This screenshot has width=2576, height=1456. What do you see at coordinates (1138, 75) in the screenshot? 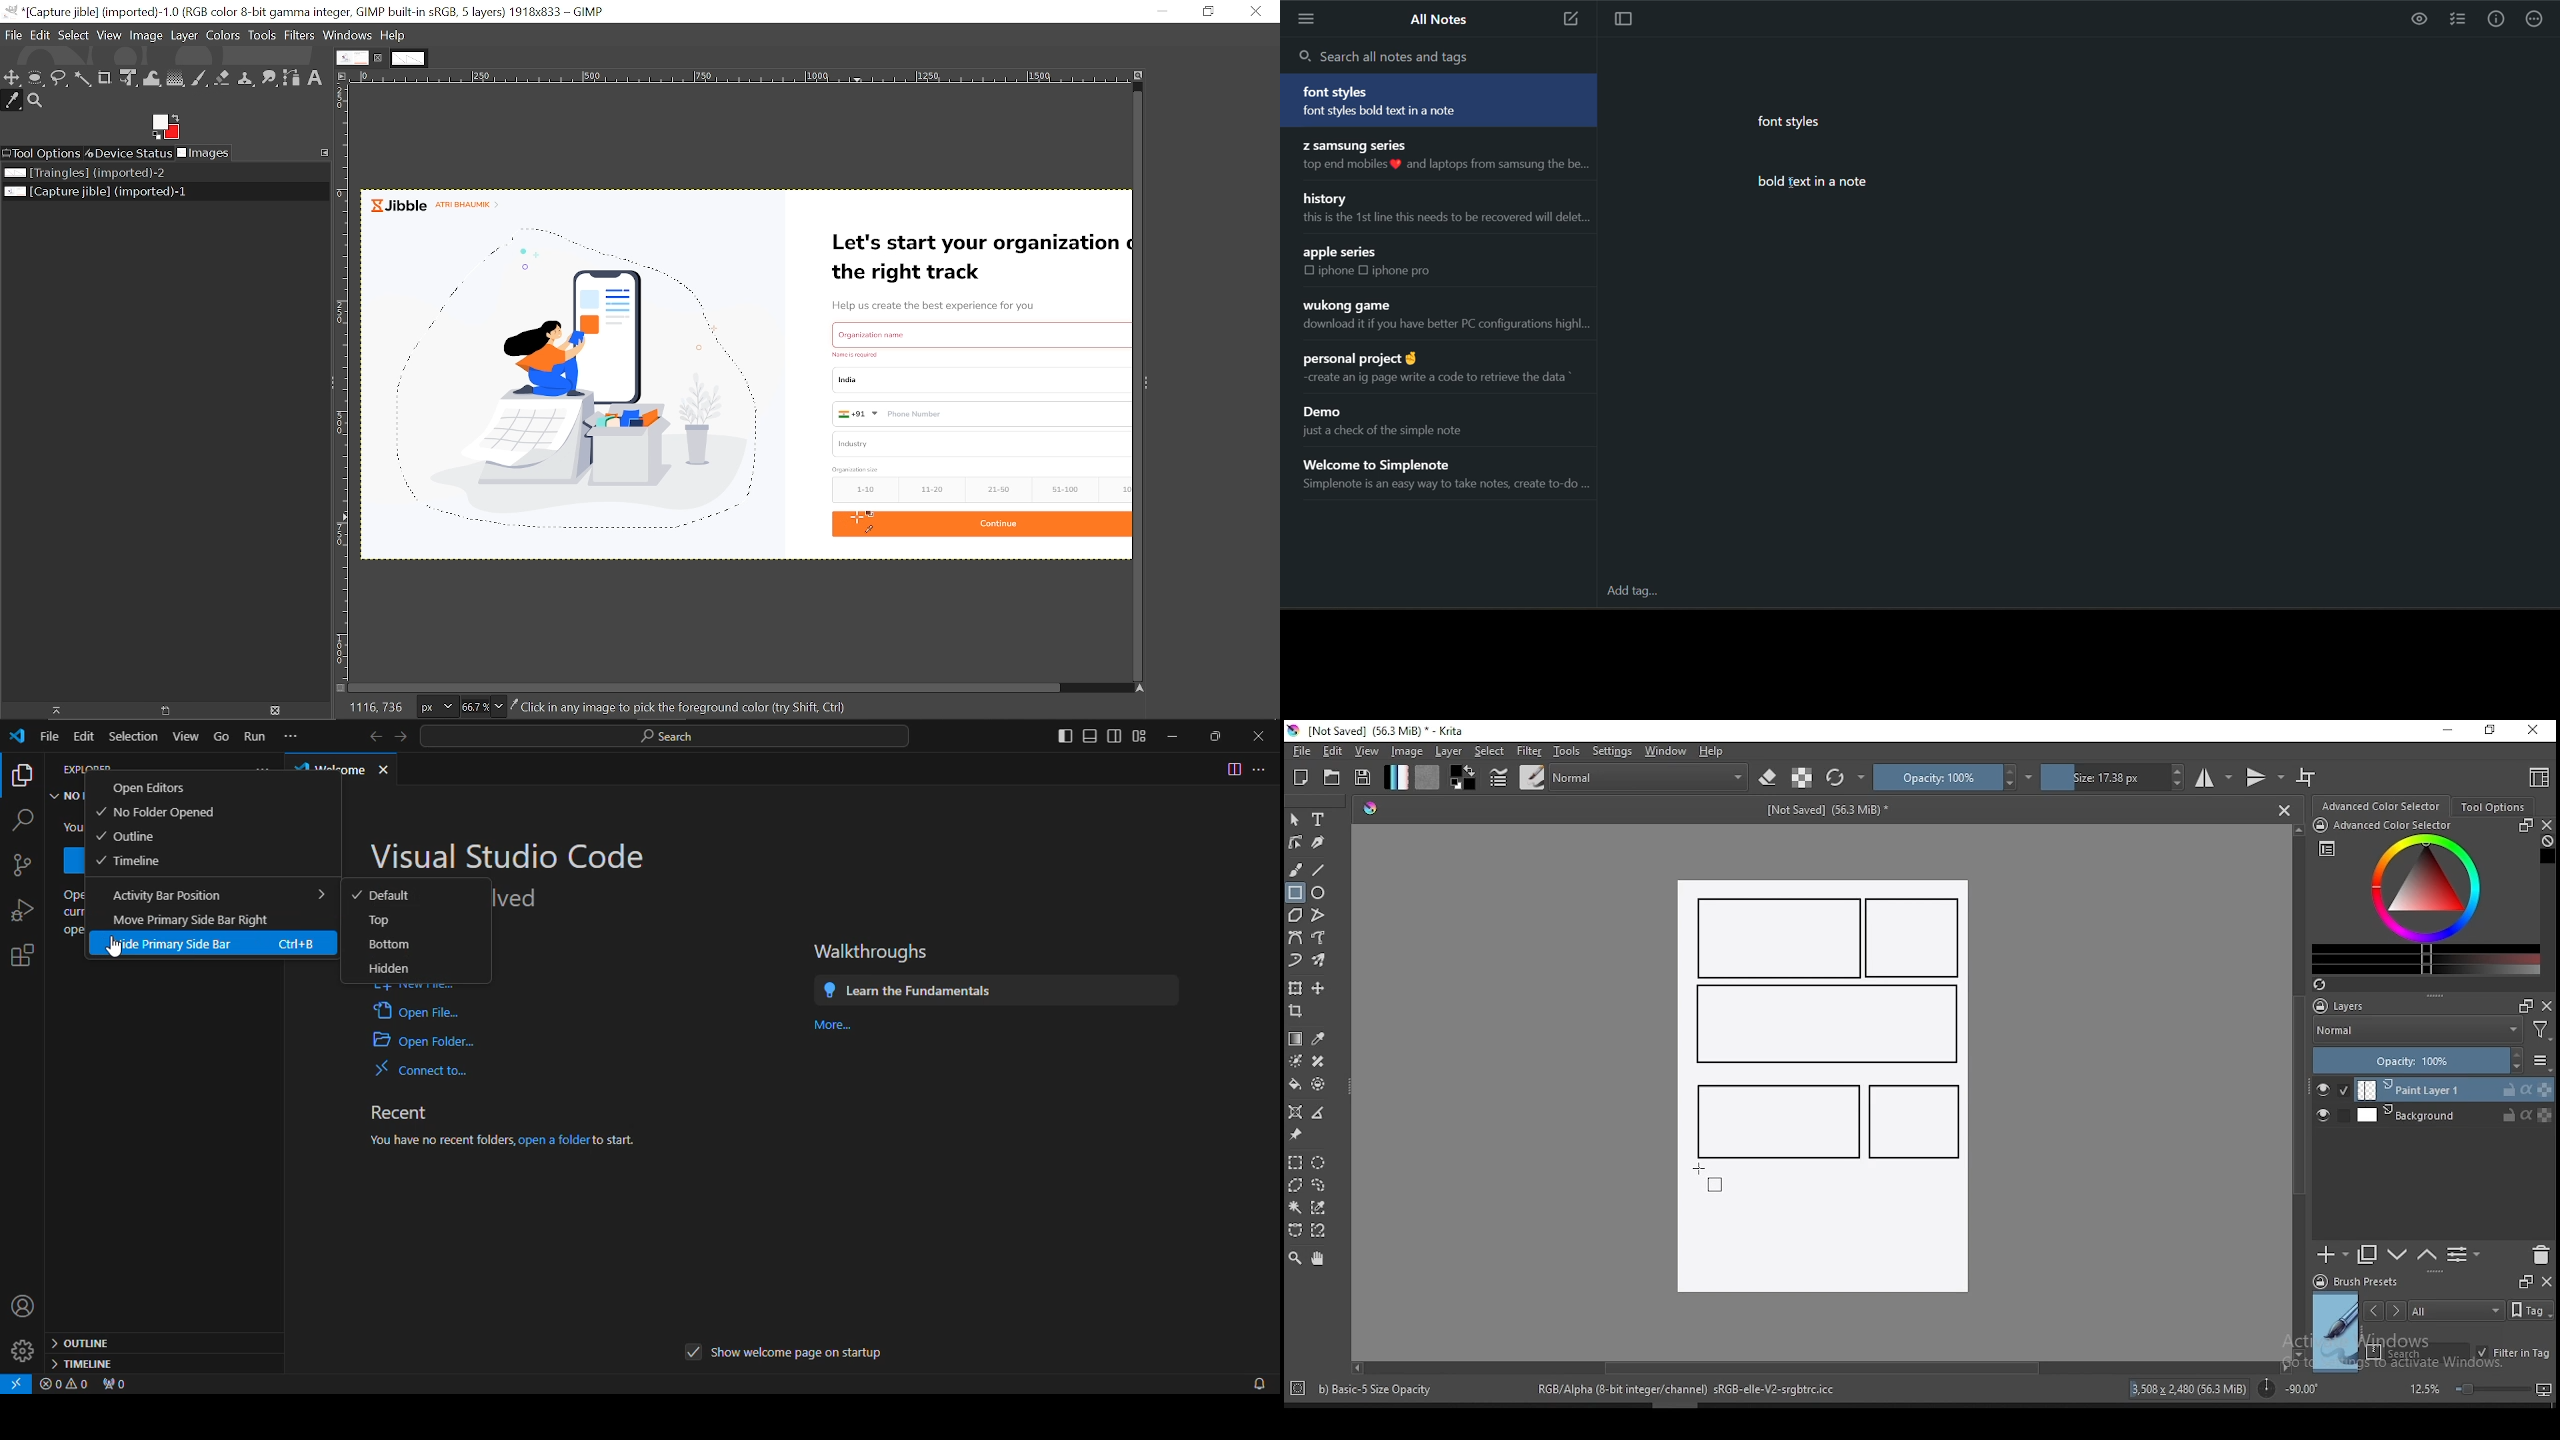
I see `Zoom image when window size changes` at bounding box center [1138, 75].